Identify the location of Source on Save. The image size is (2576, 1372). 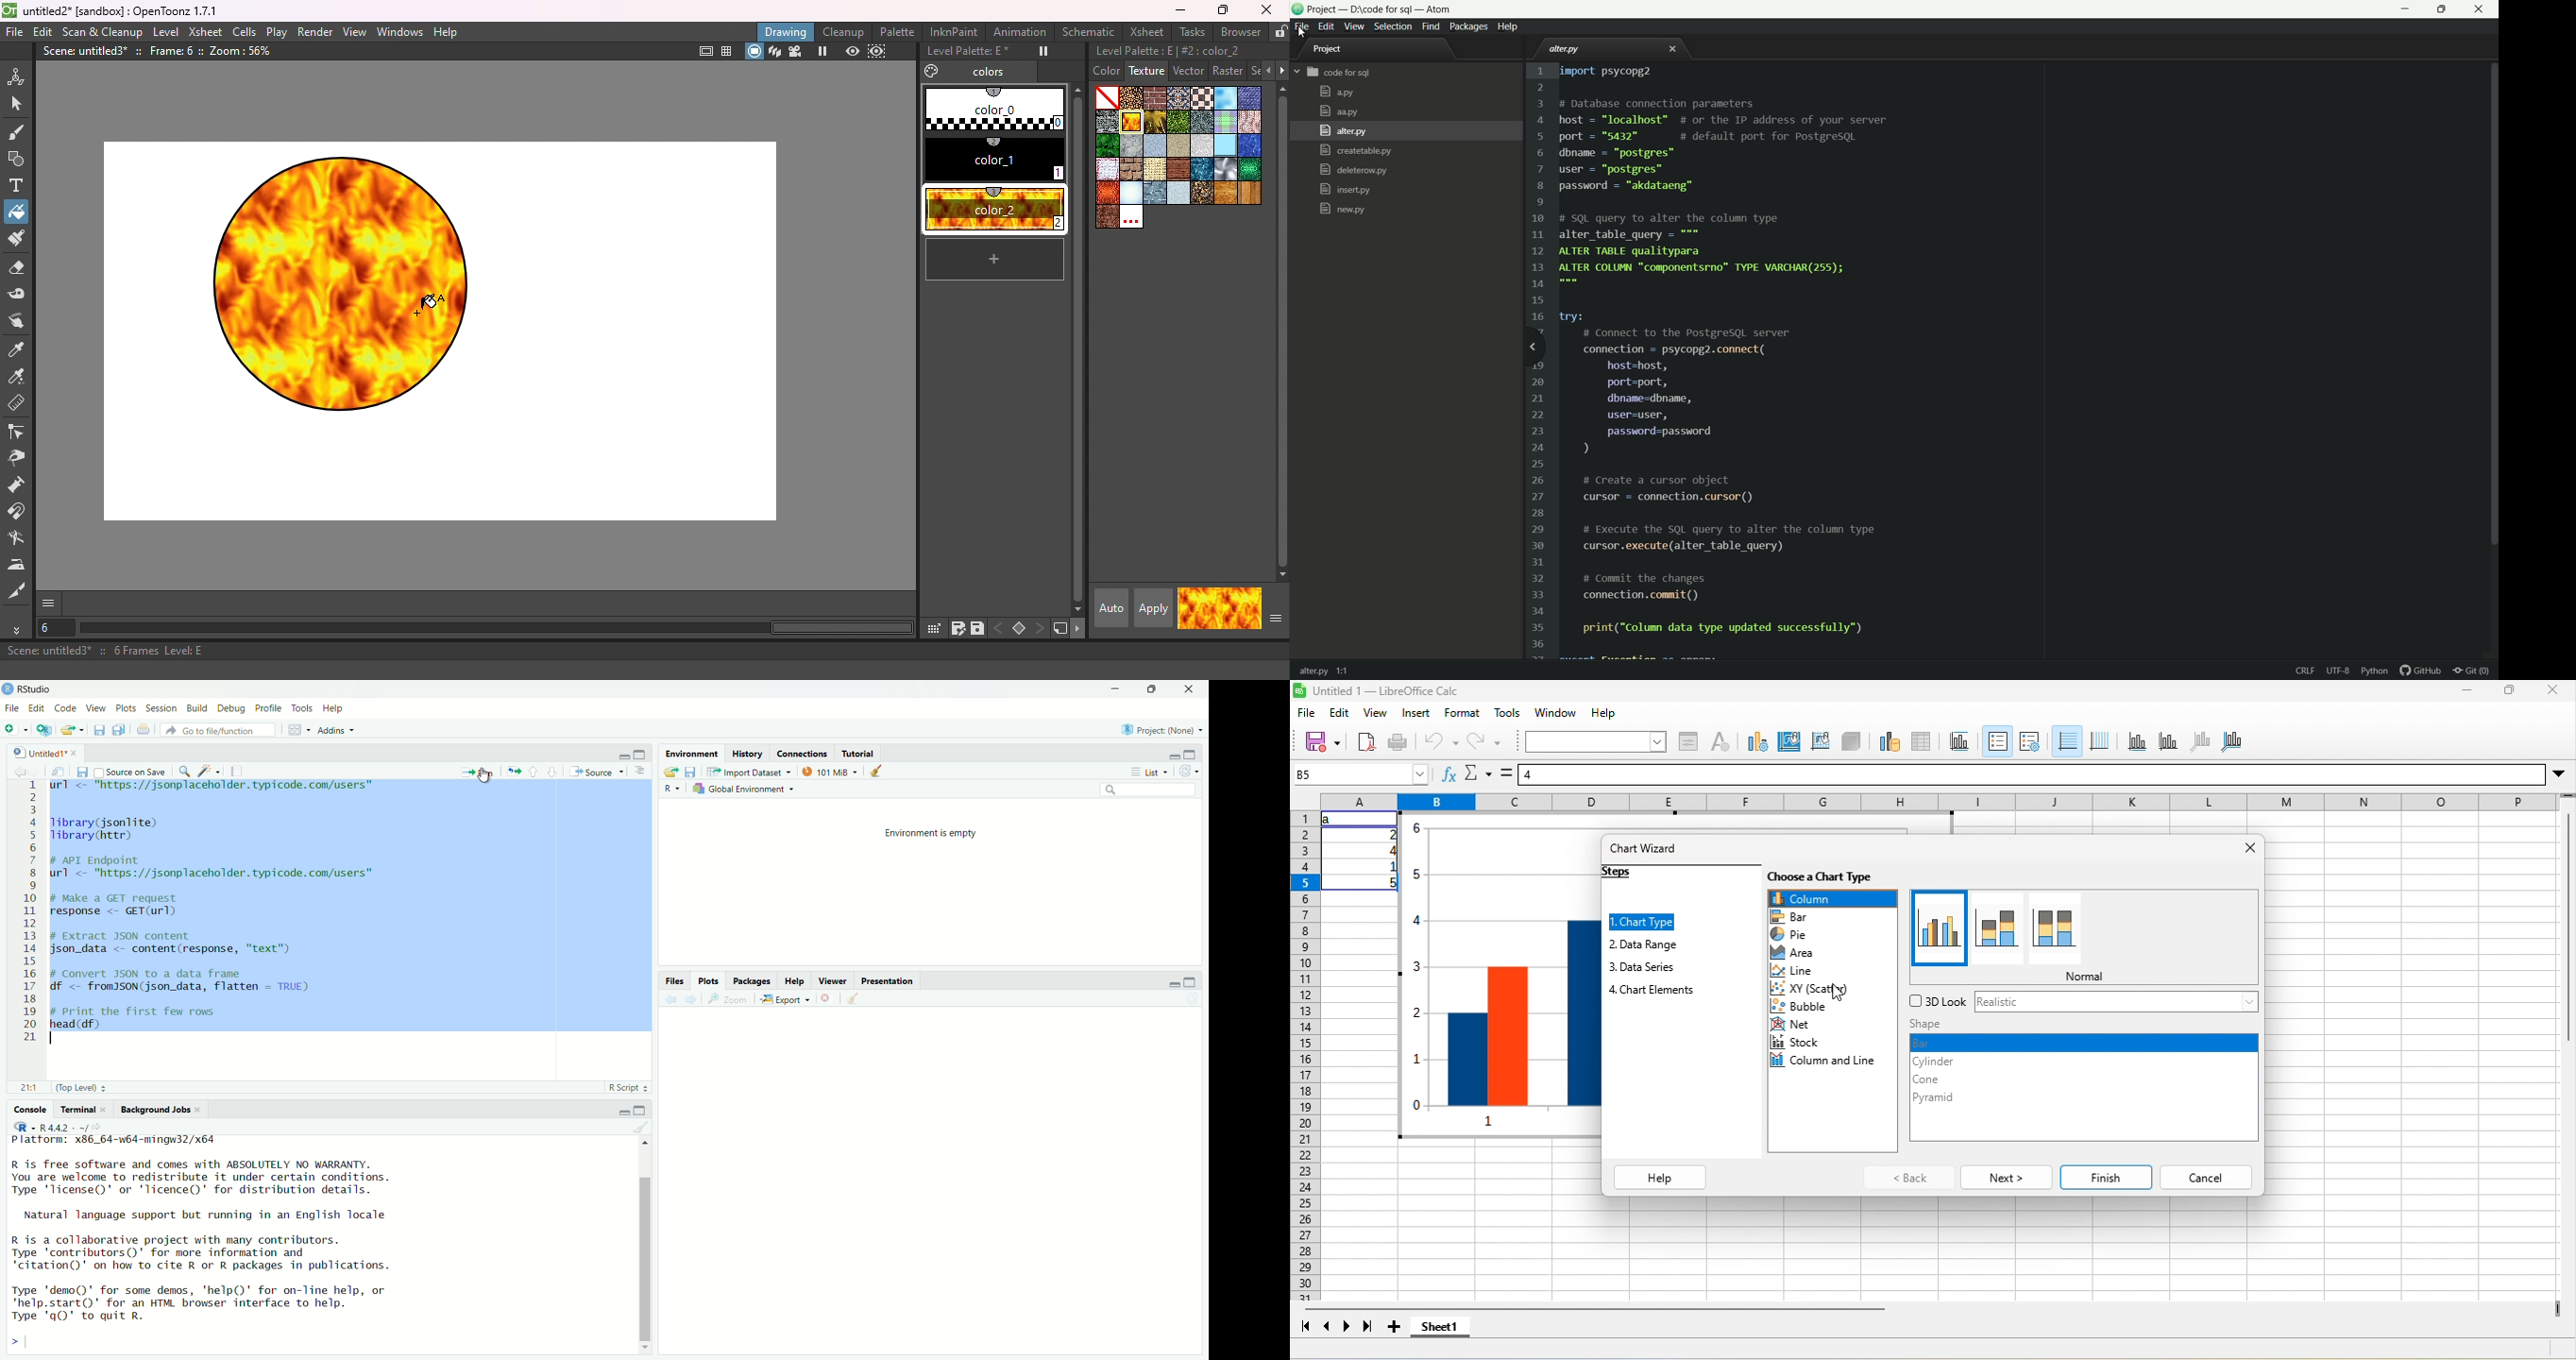
(130, 772).